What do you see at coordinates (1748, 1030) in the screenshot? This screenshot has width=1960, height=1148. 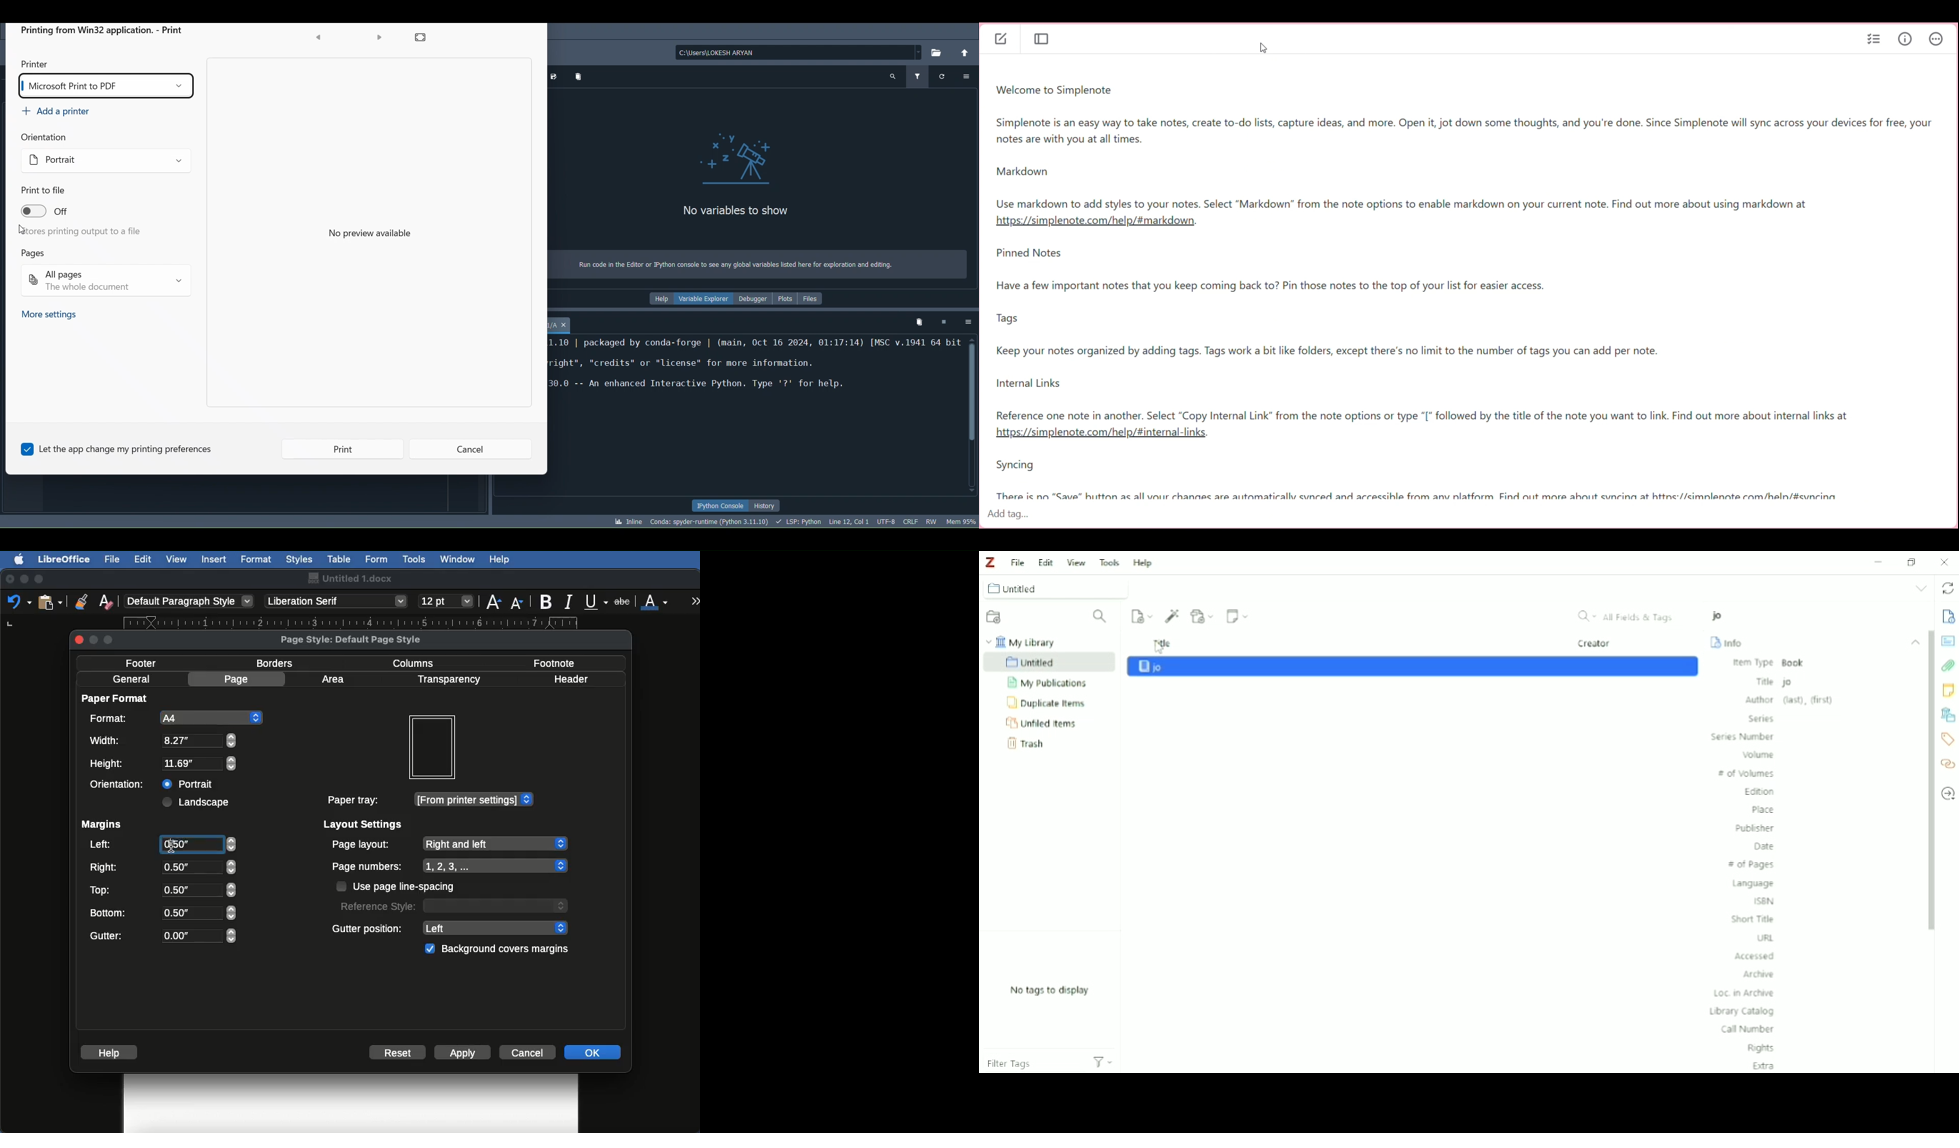 I see `Call Number` at bounding box center [1748, 1030].